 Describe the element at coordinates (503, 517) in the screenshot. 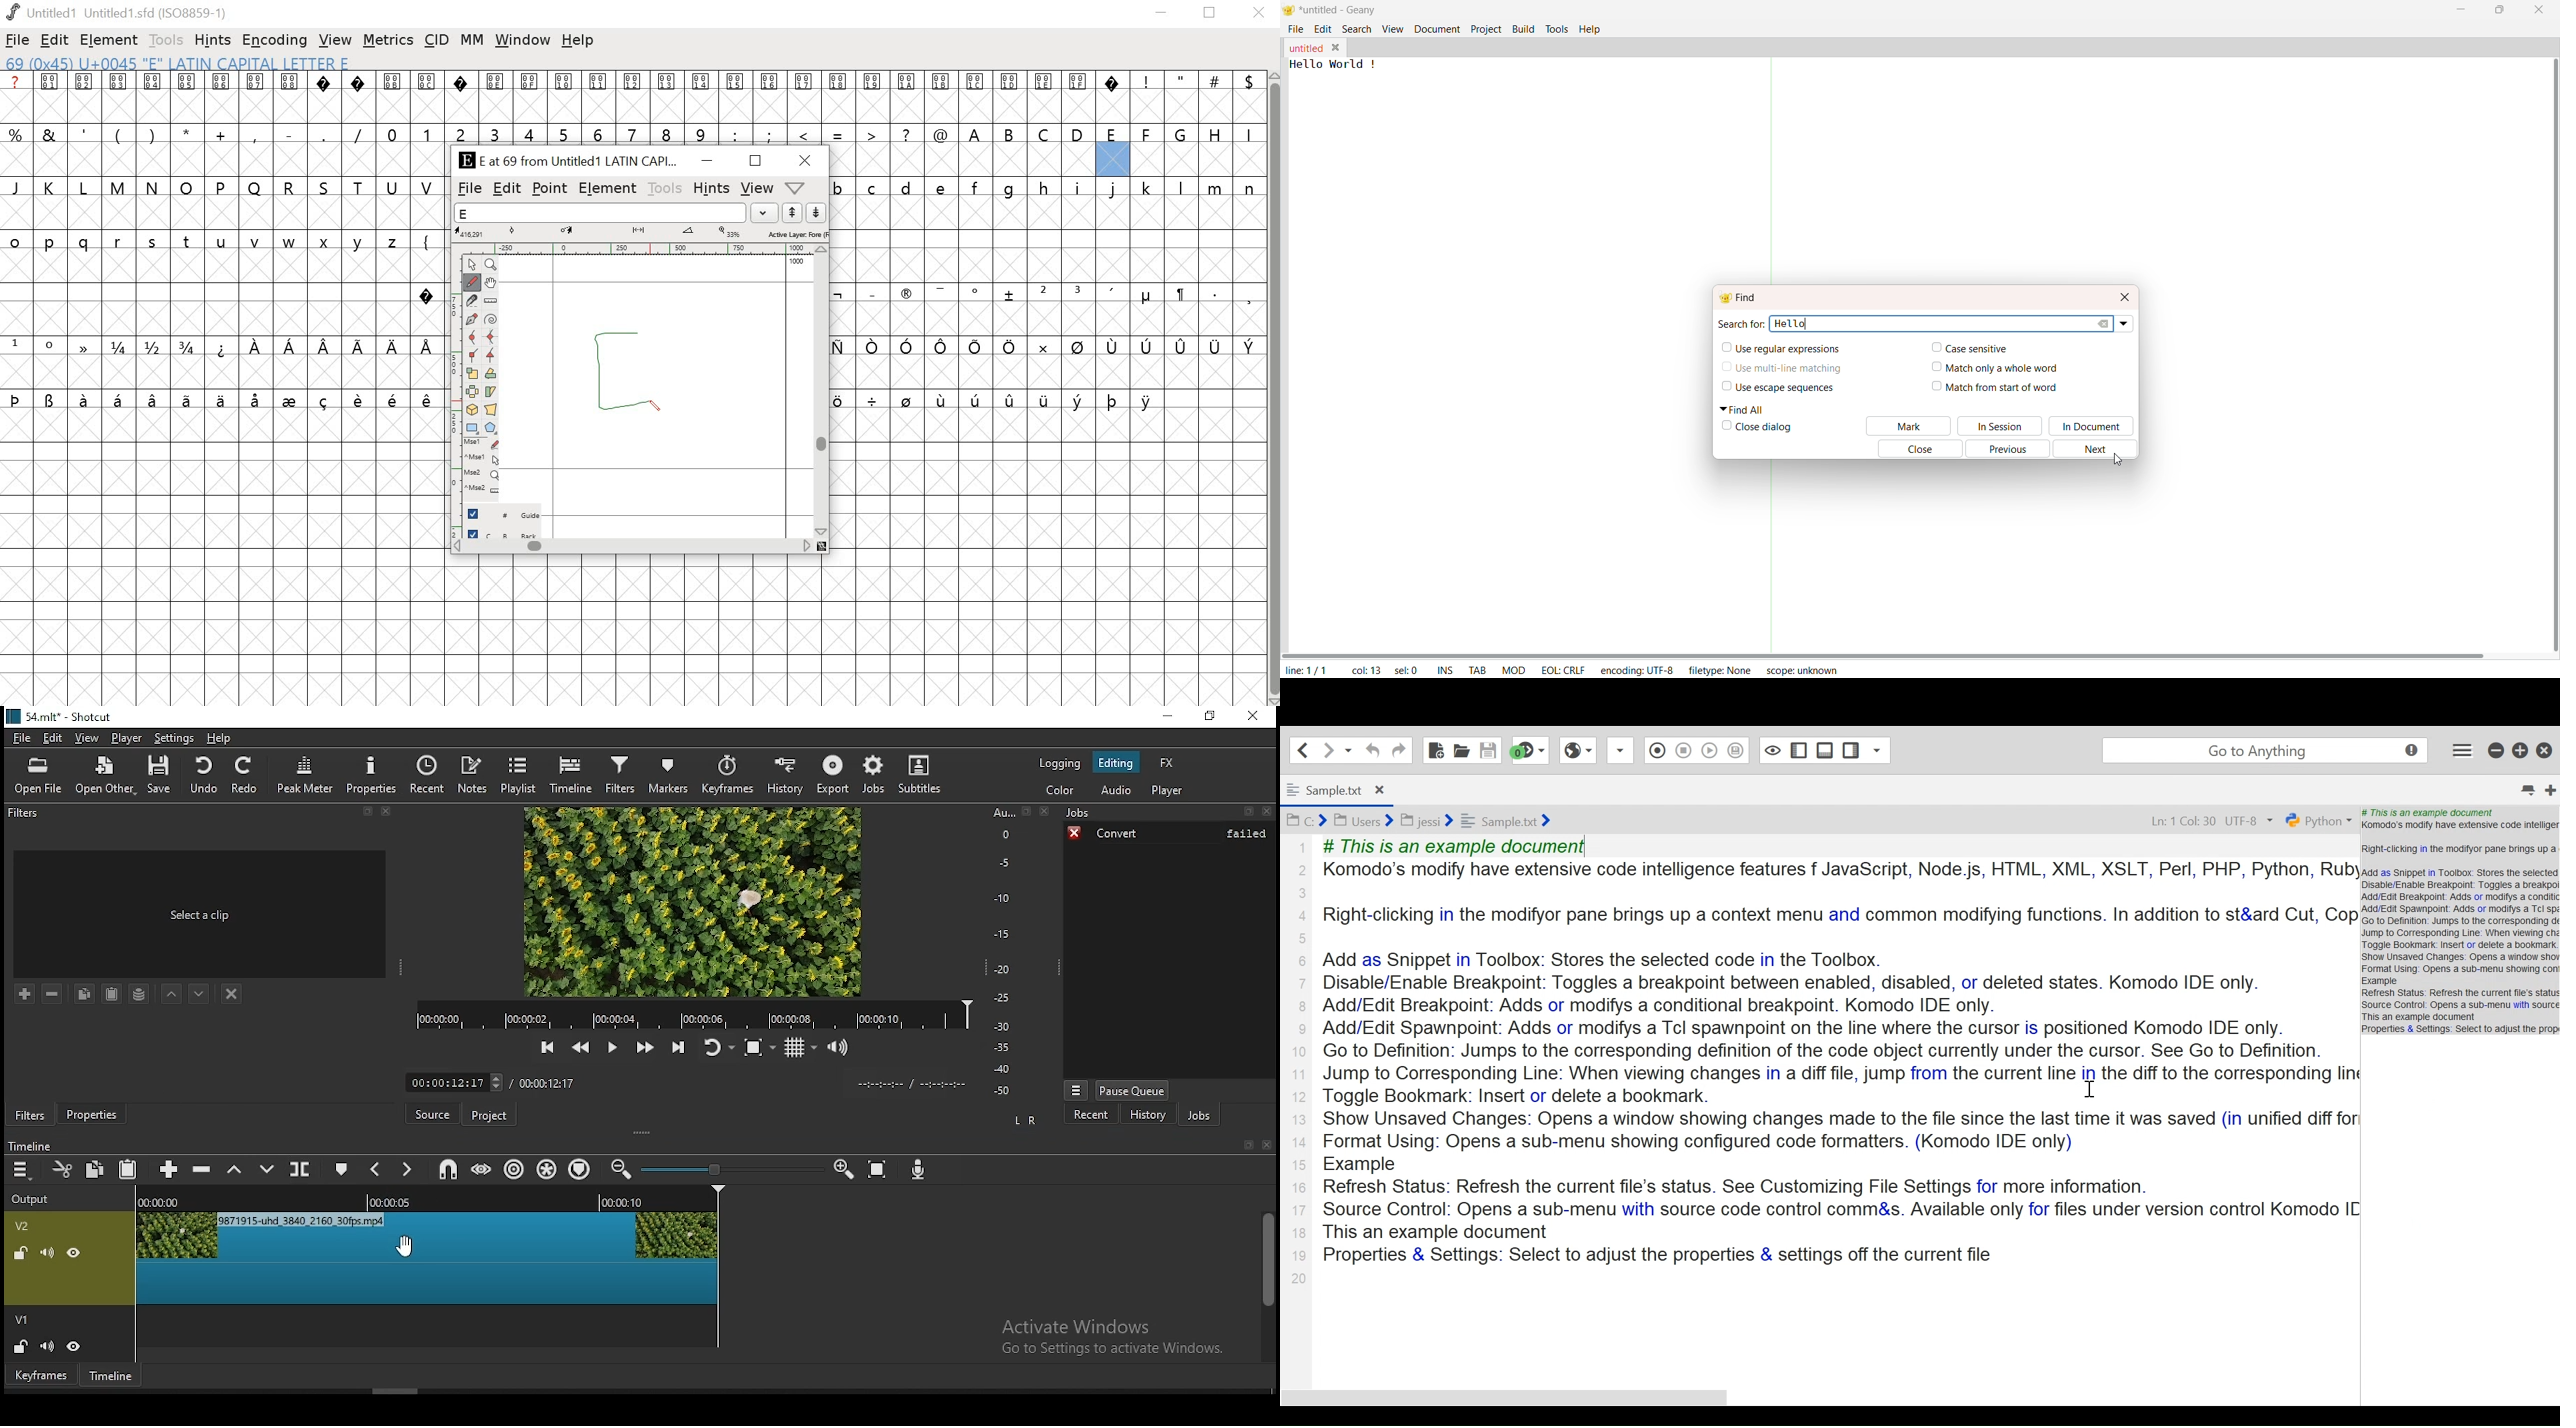

I see `guide layer` at that location.